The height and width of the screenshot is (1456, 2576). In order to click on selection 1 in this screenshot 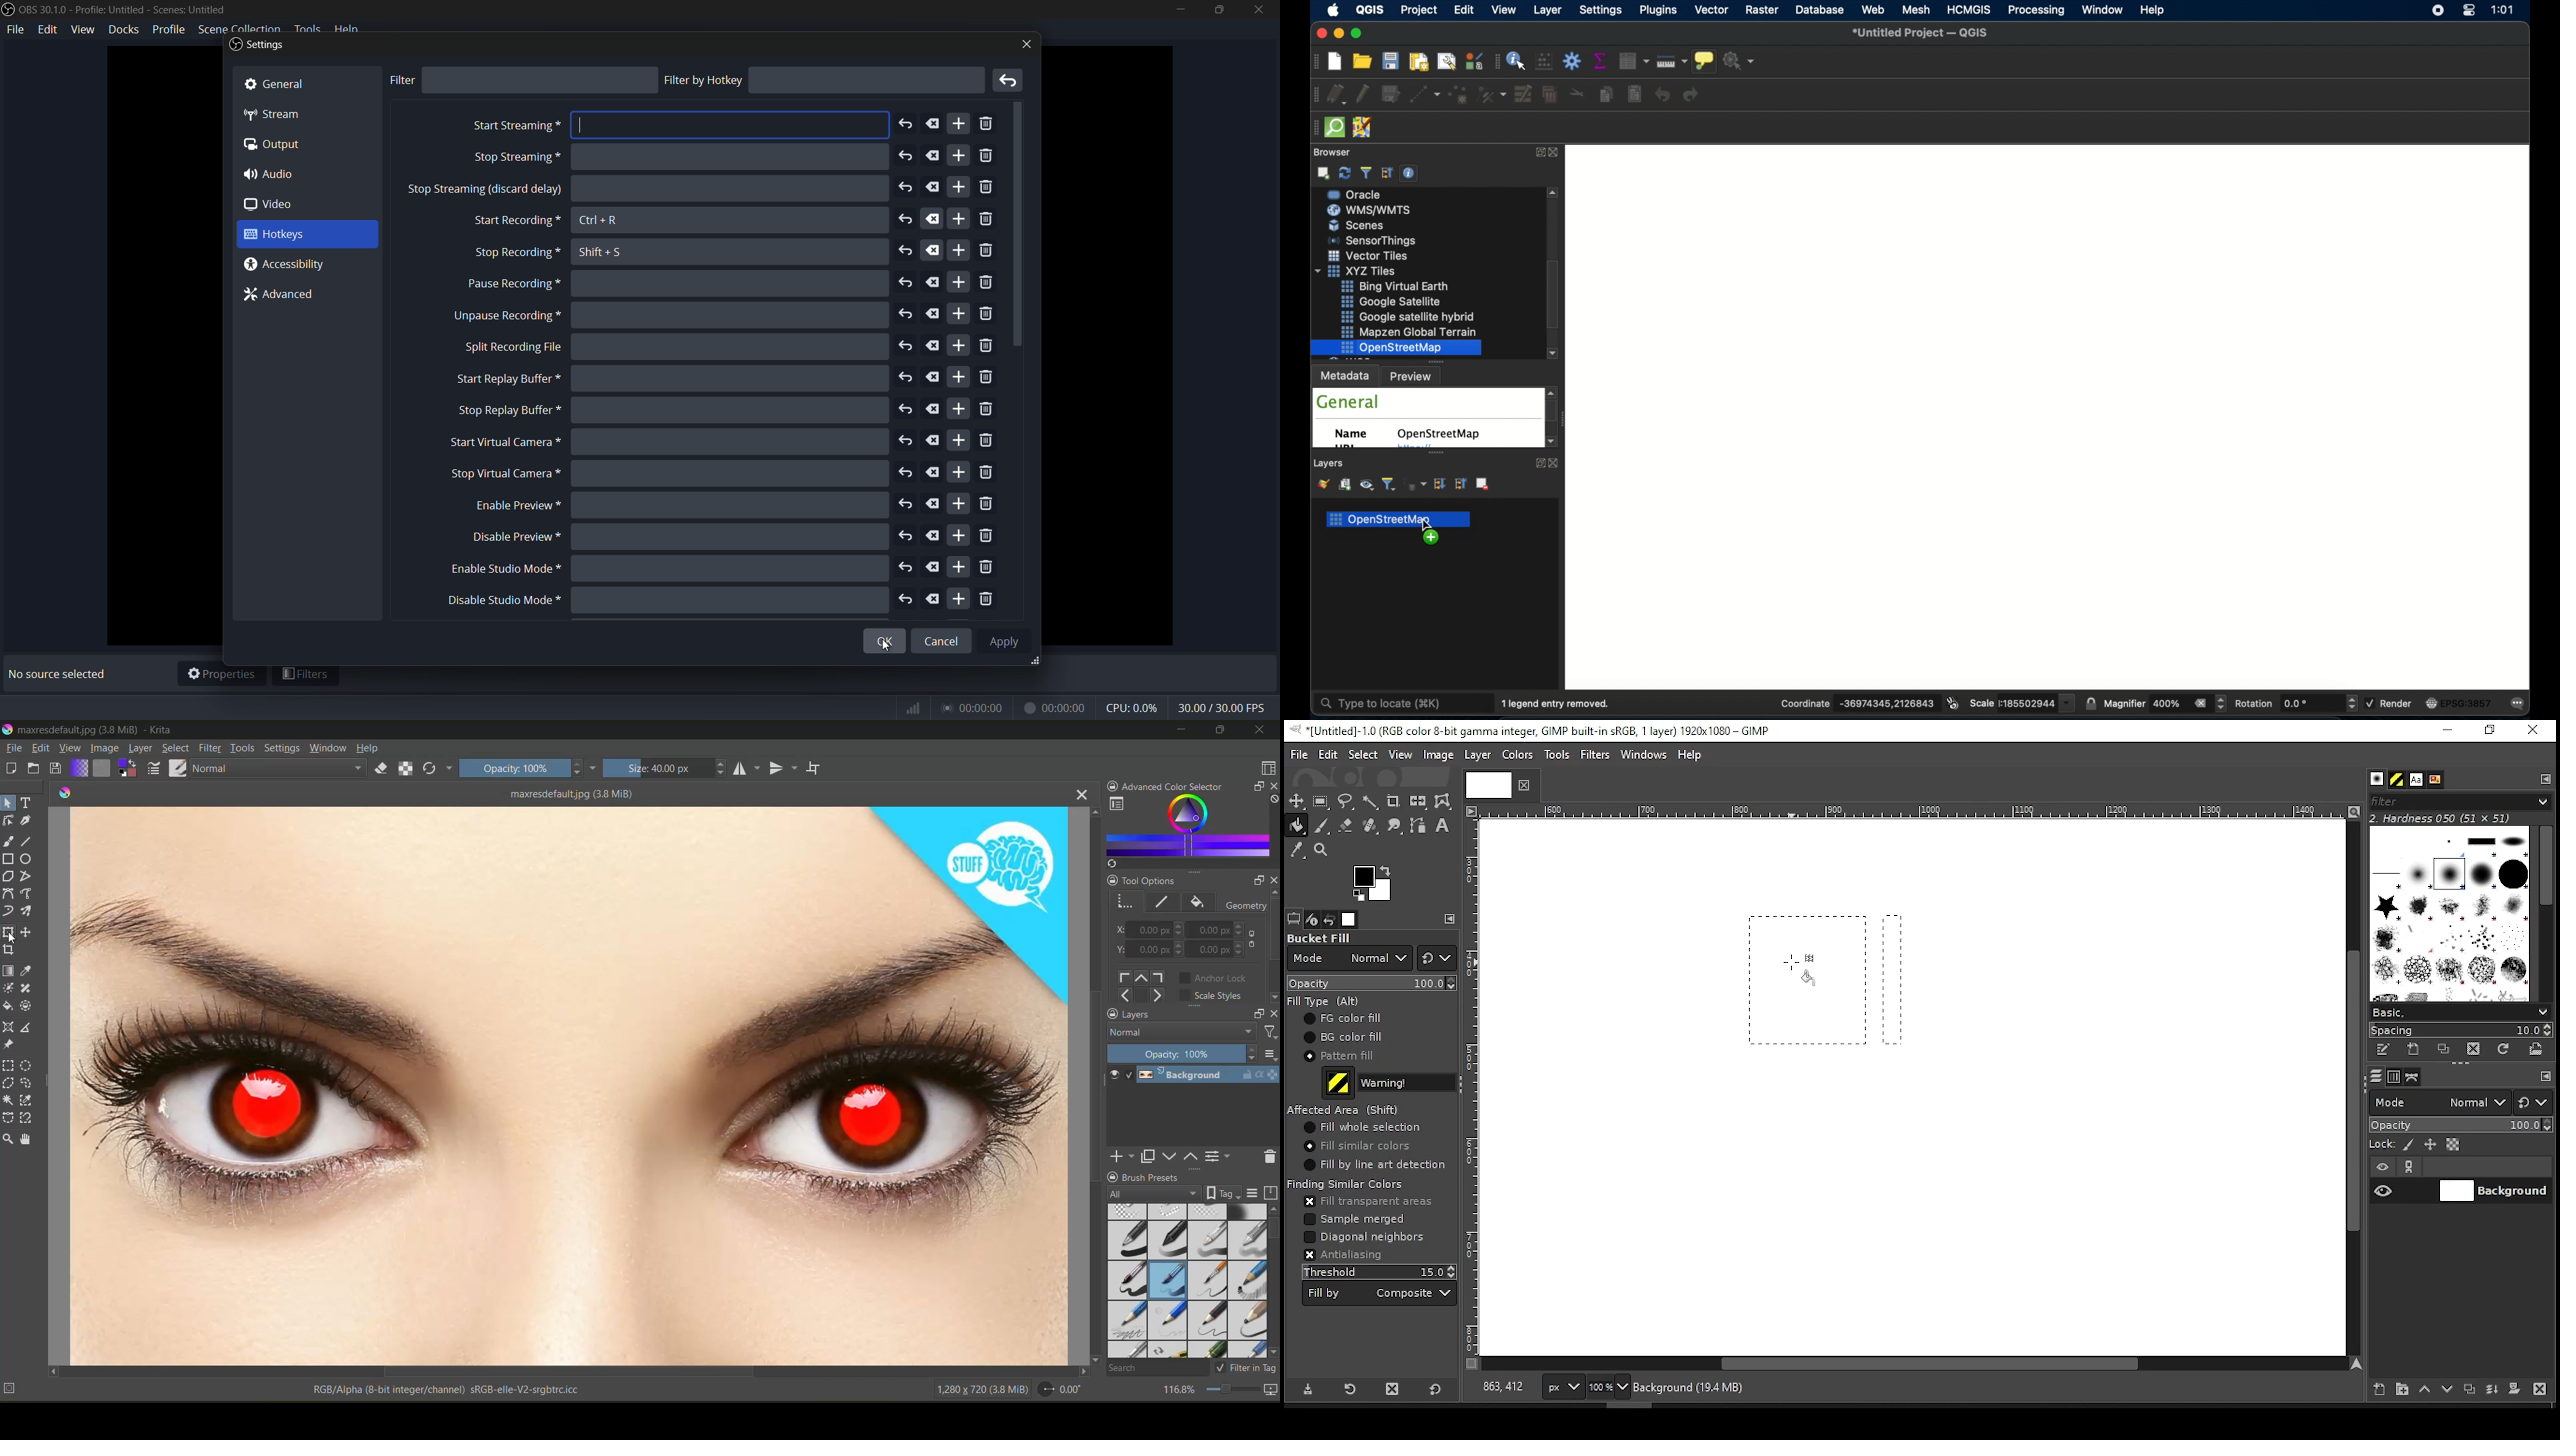, I will do `click(1808, 977)`.